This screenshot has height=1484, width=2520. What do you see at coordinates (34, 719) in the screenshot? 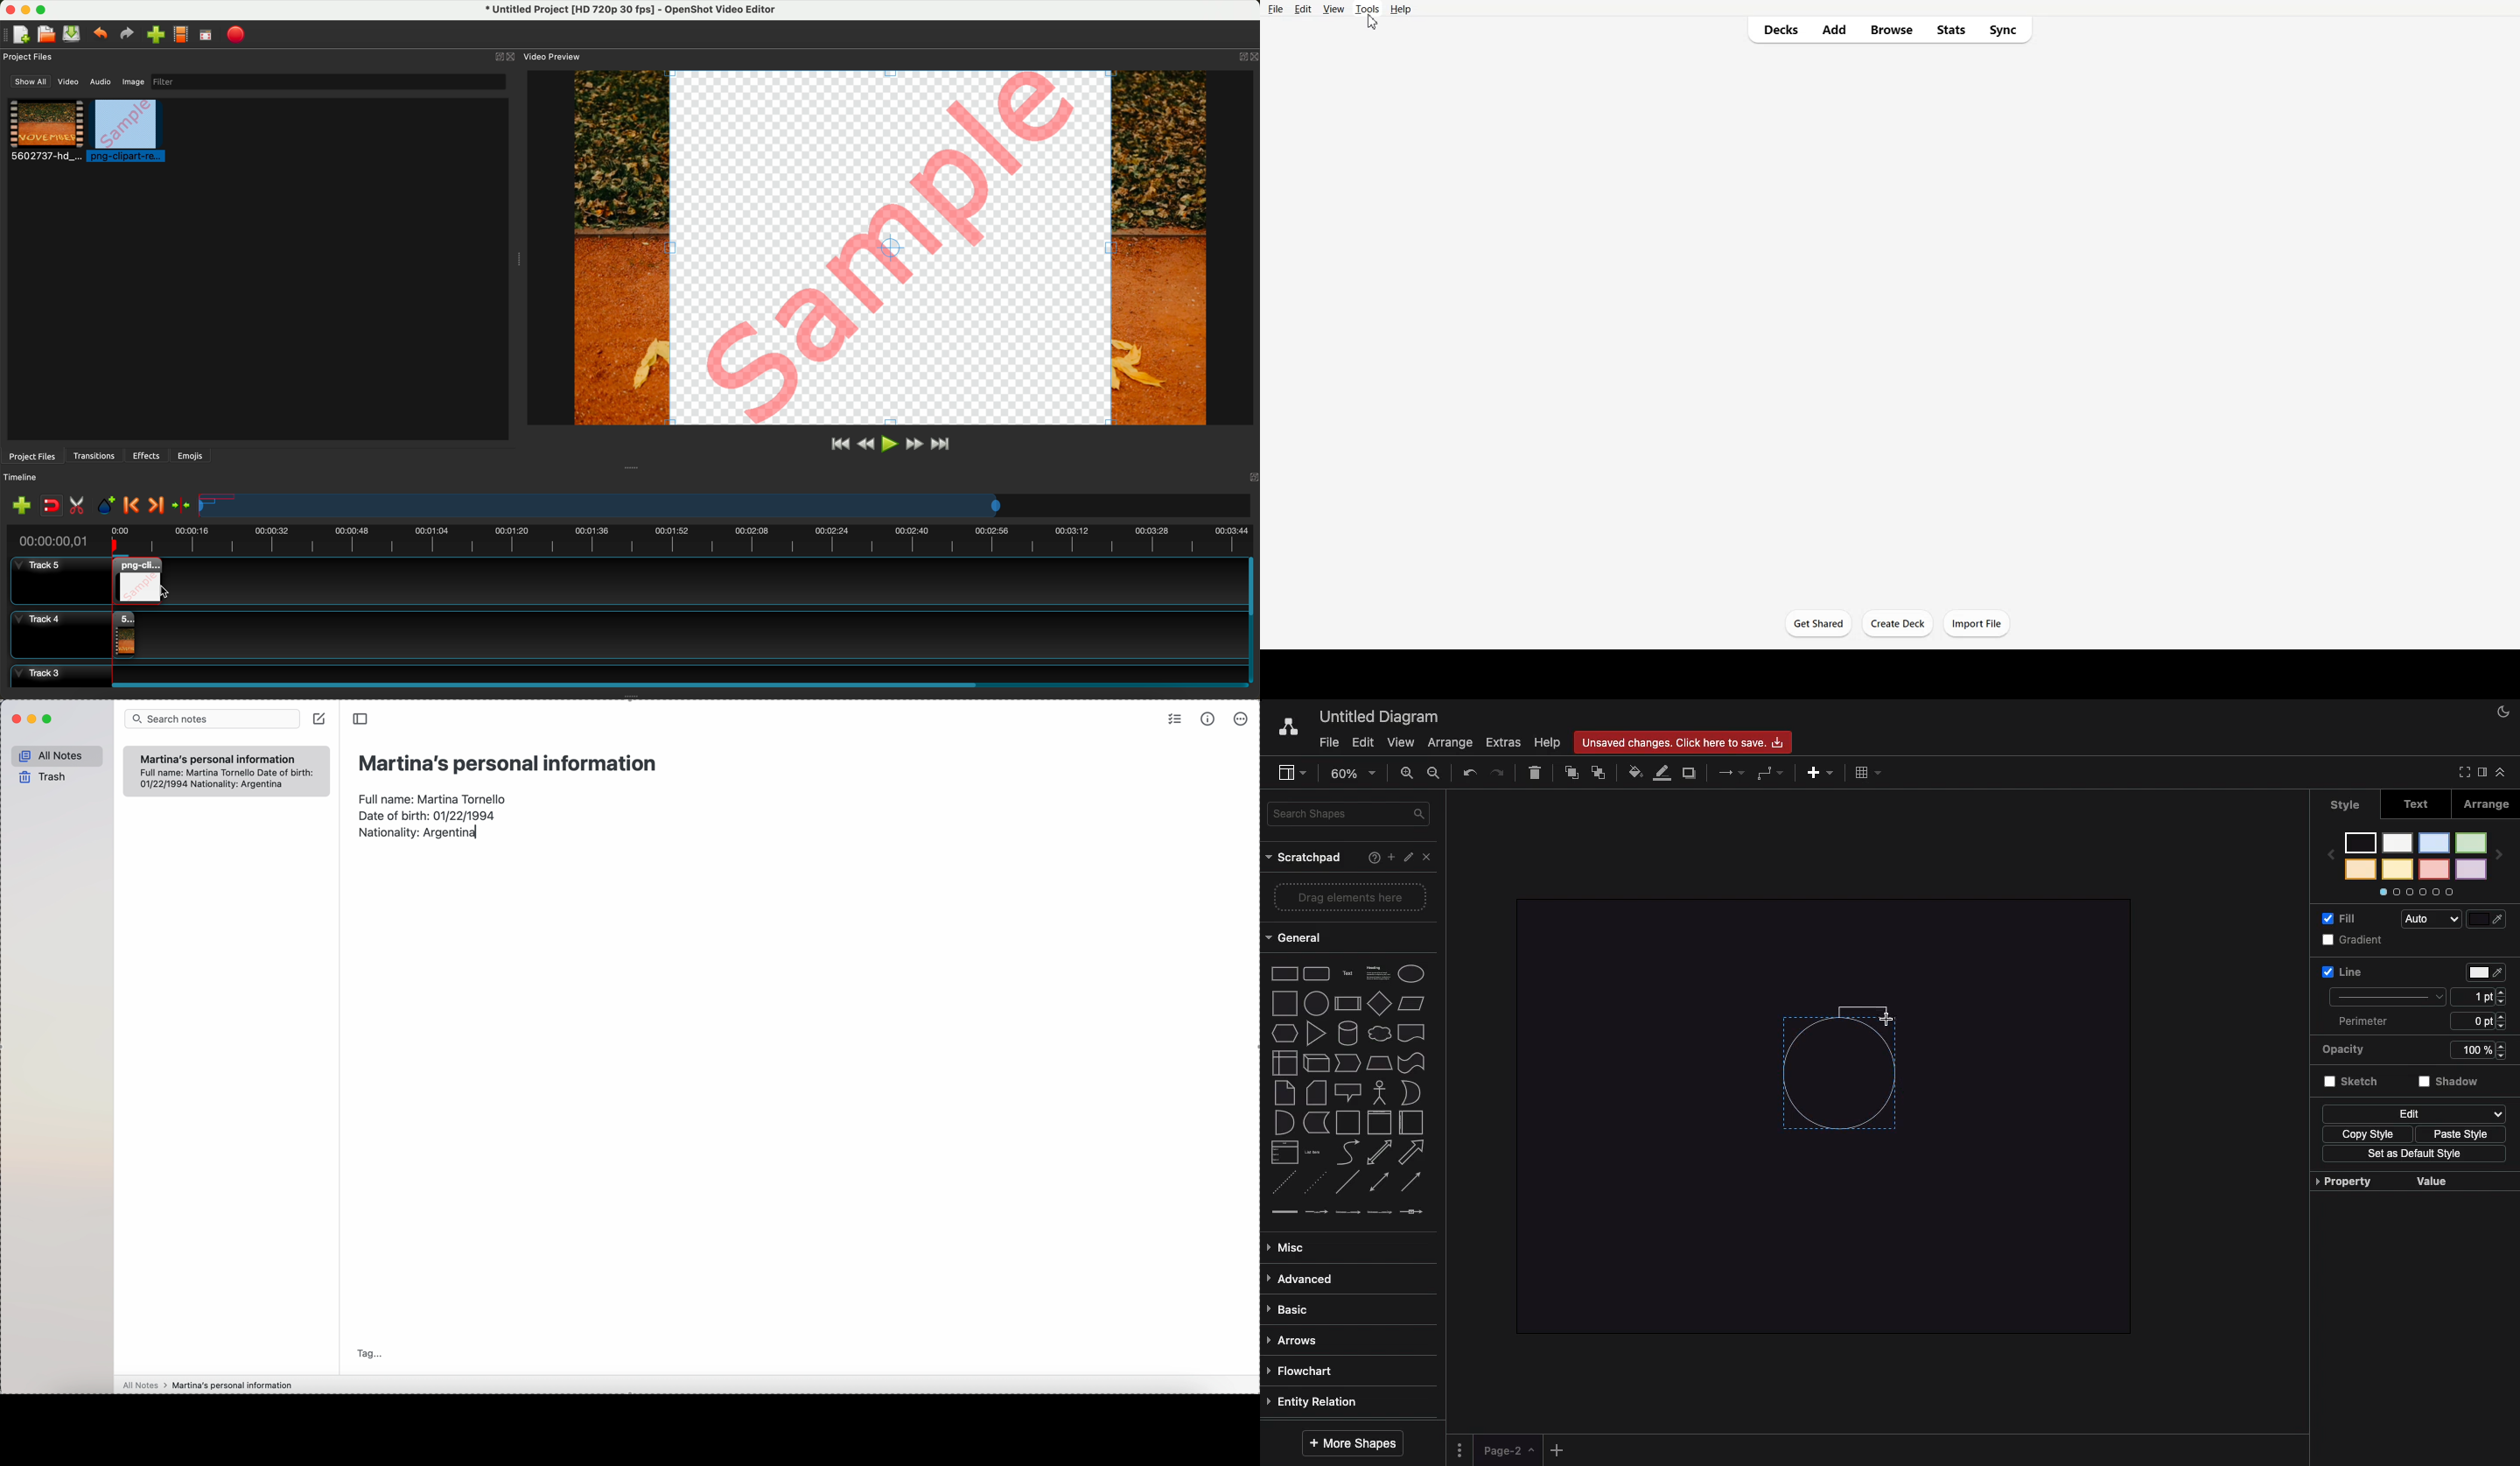
I see `minimize Simplenote` at bounding box center [34, 719].